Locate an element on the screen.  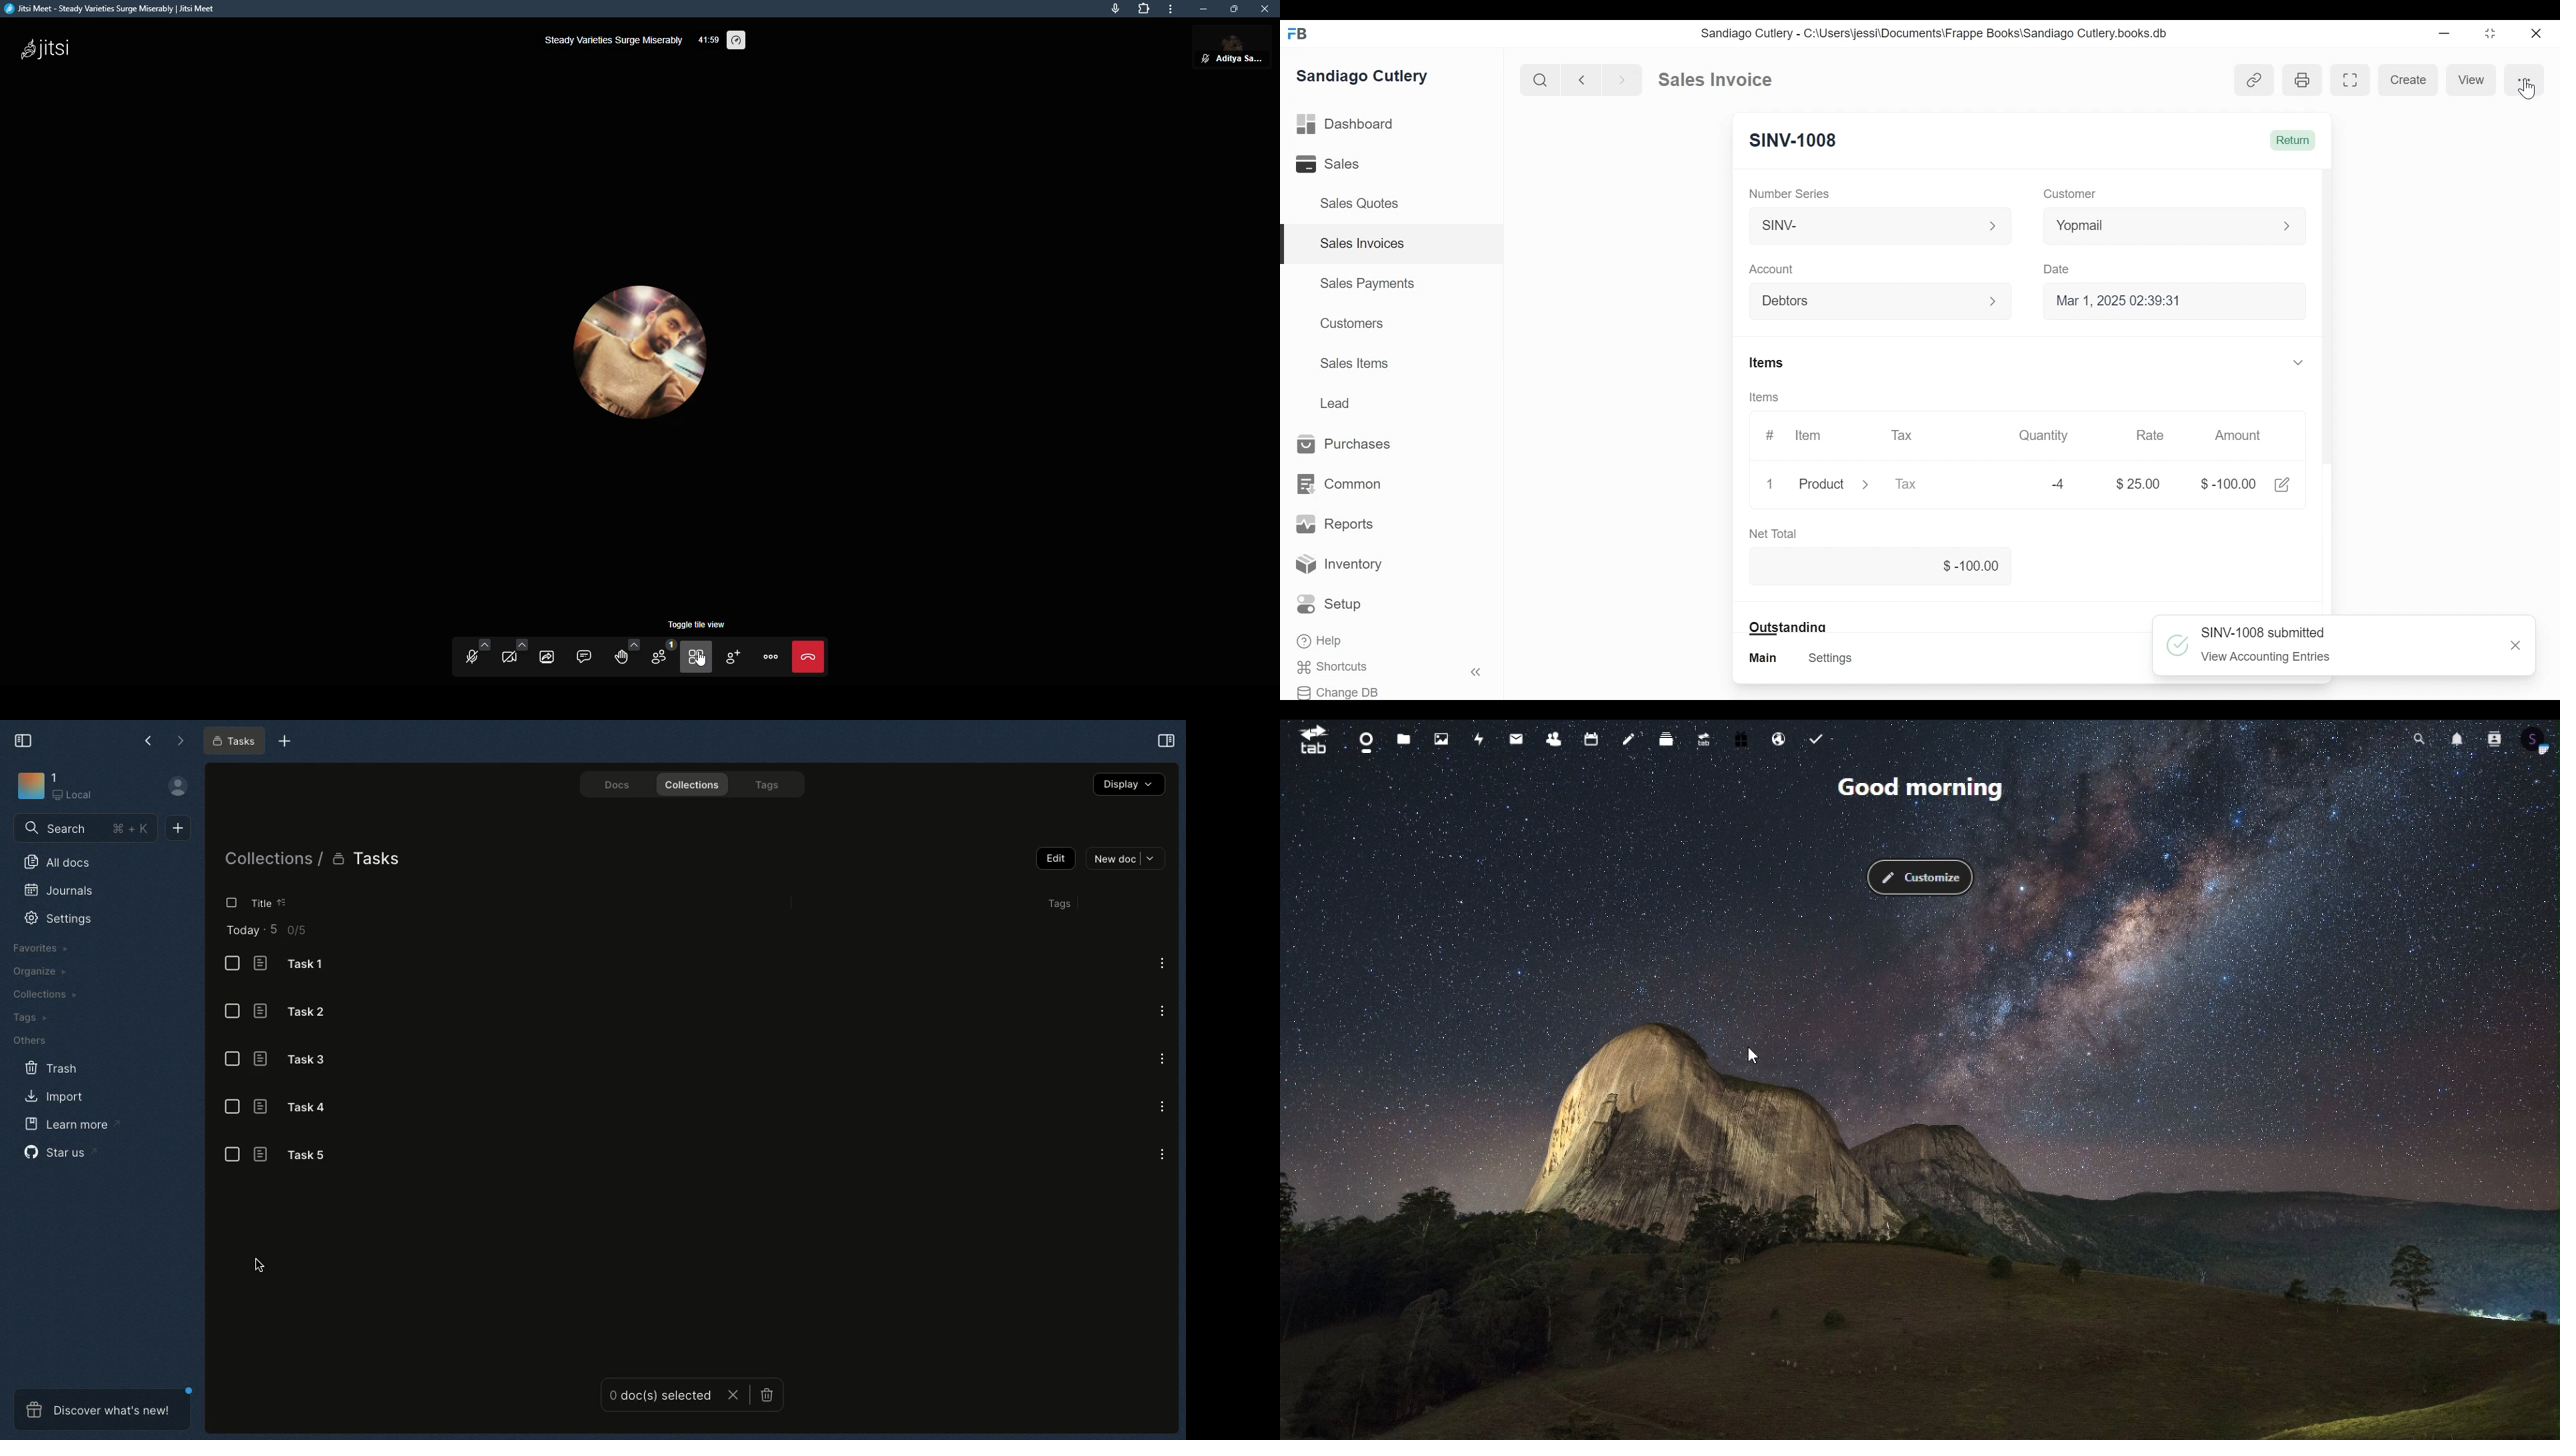
Edit is located at coordinates (1056, 859).